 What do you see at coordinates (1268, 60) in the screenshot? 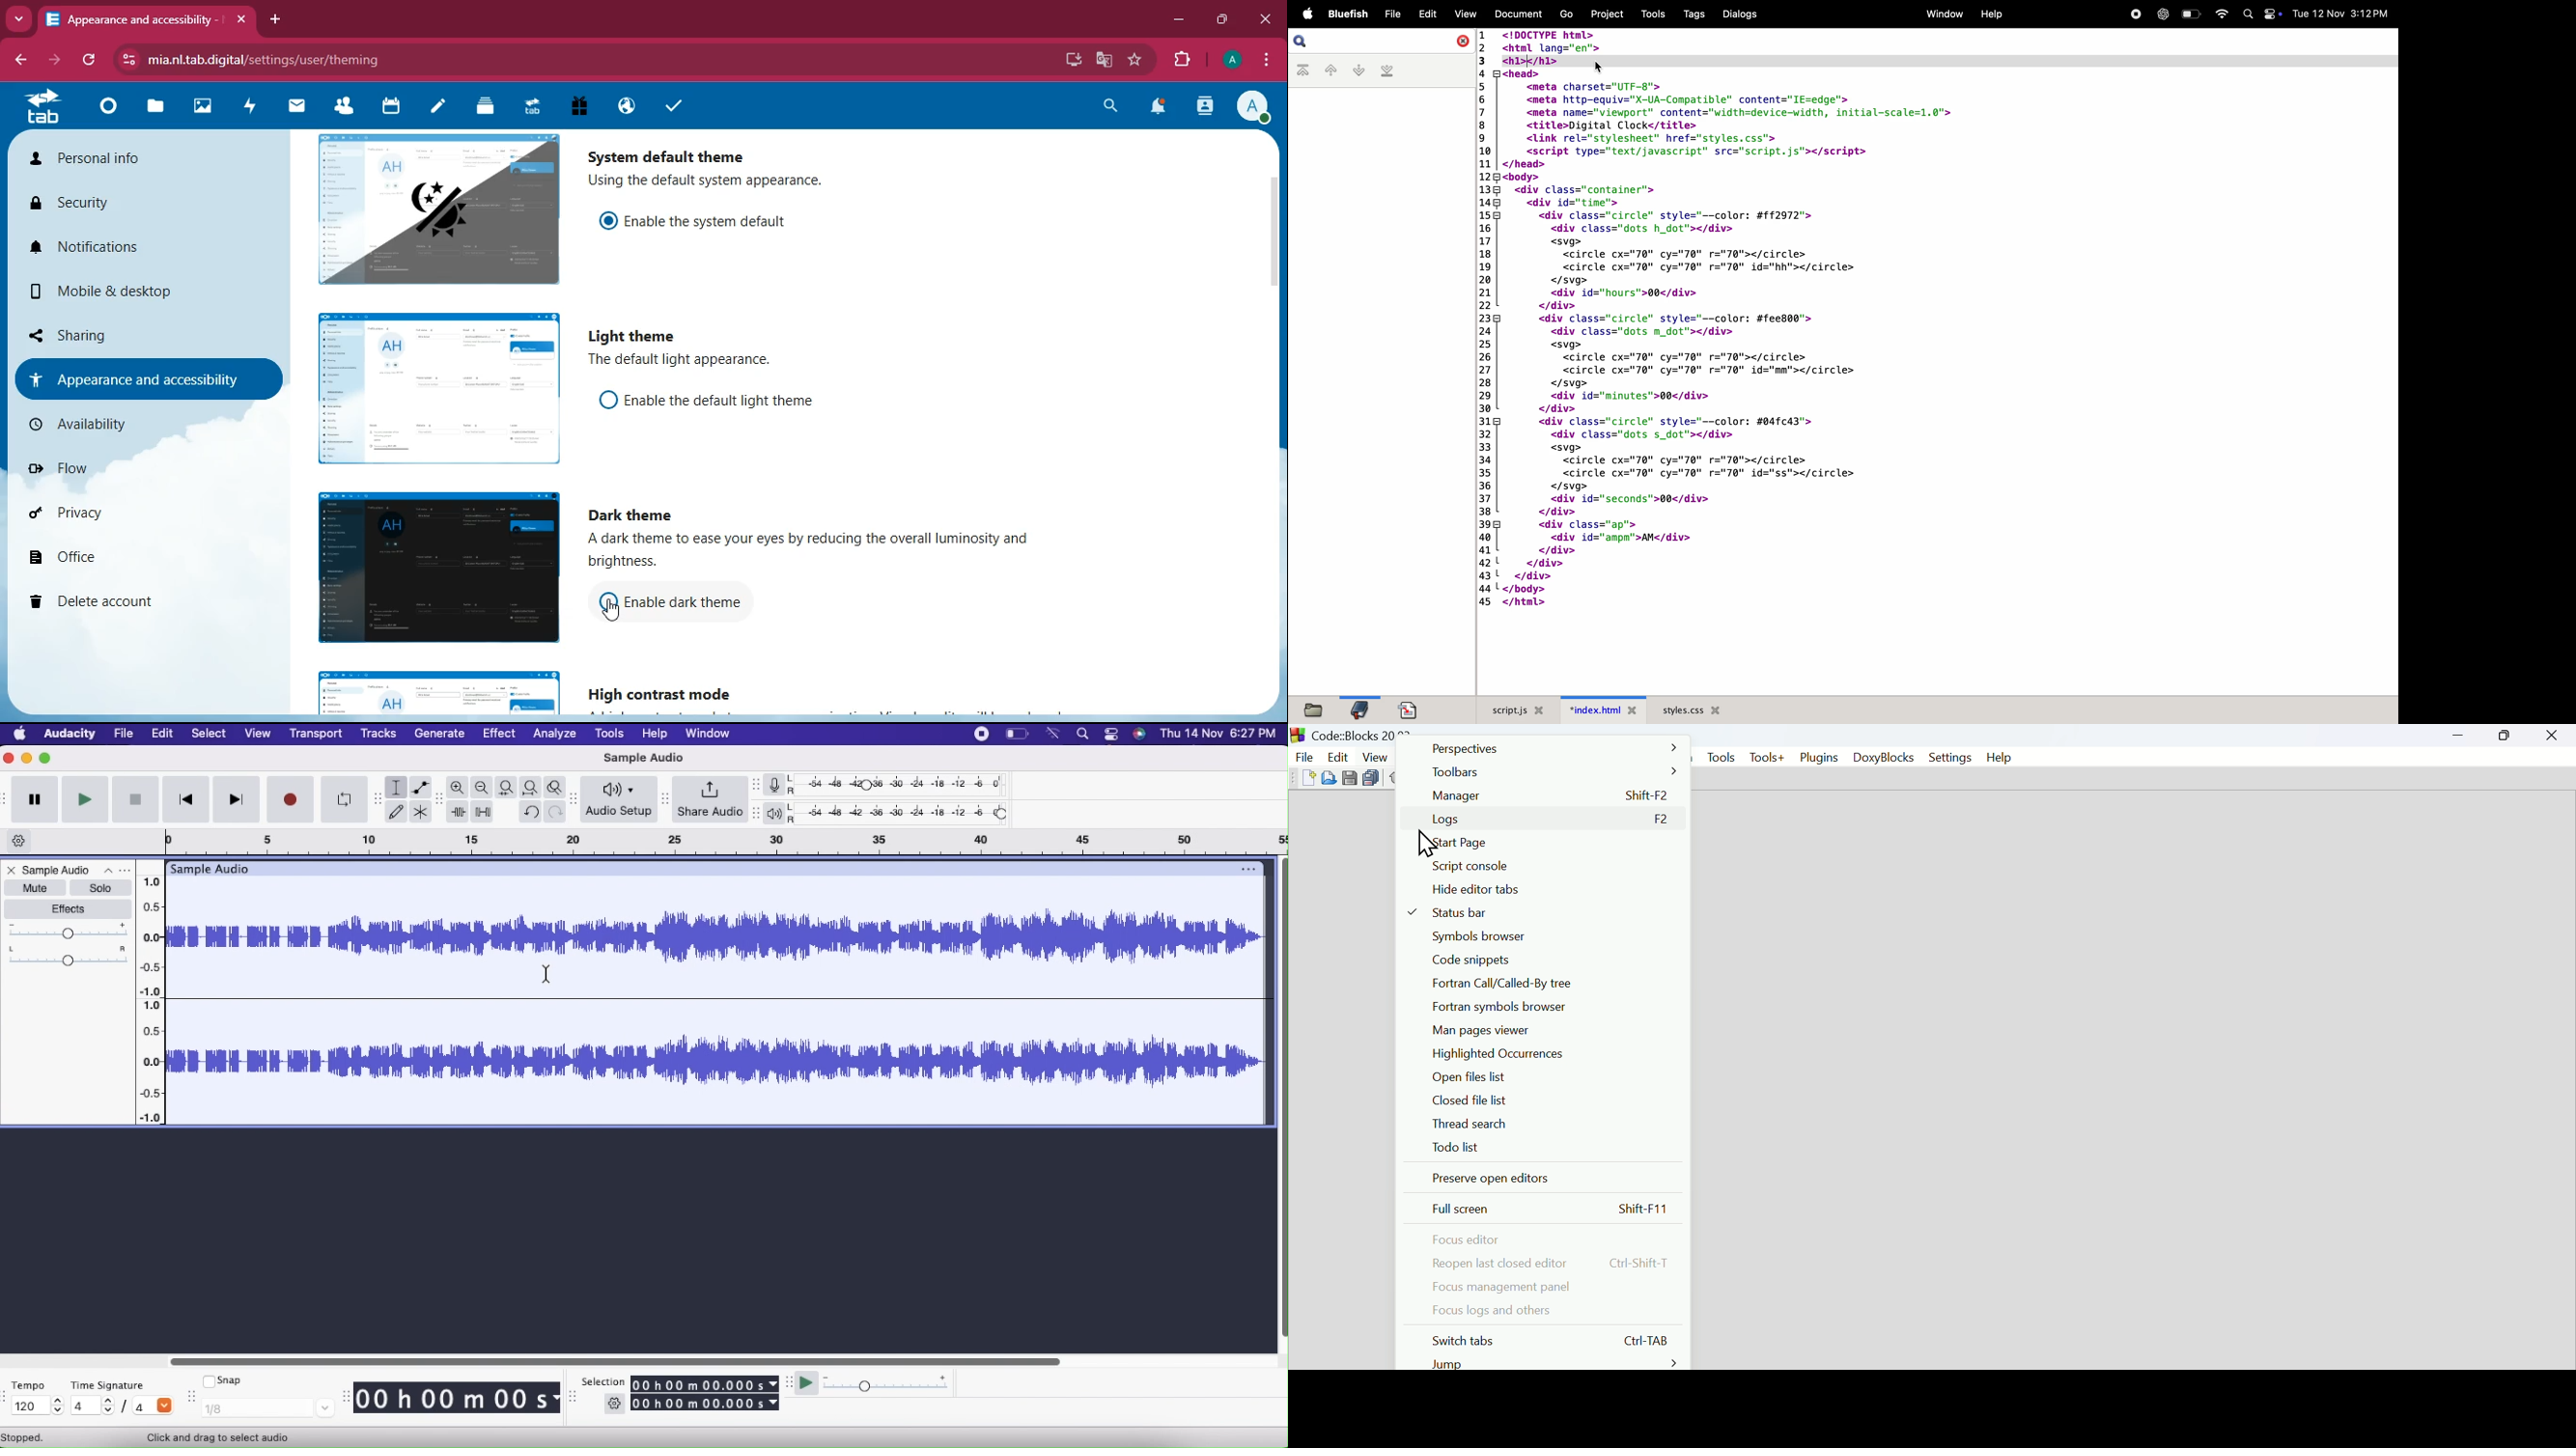
I see `menu` at bounding box center [1268, 60].